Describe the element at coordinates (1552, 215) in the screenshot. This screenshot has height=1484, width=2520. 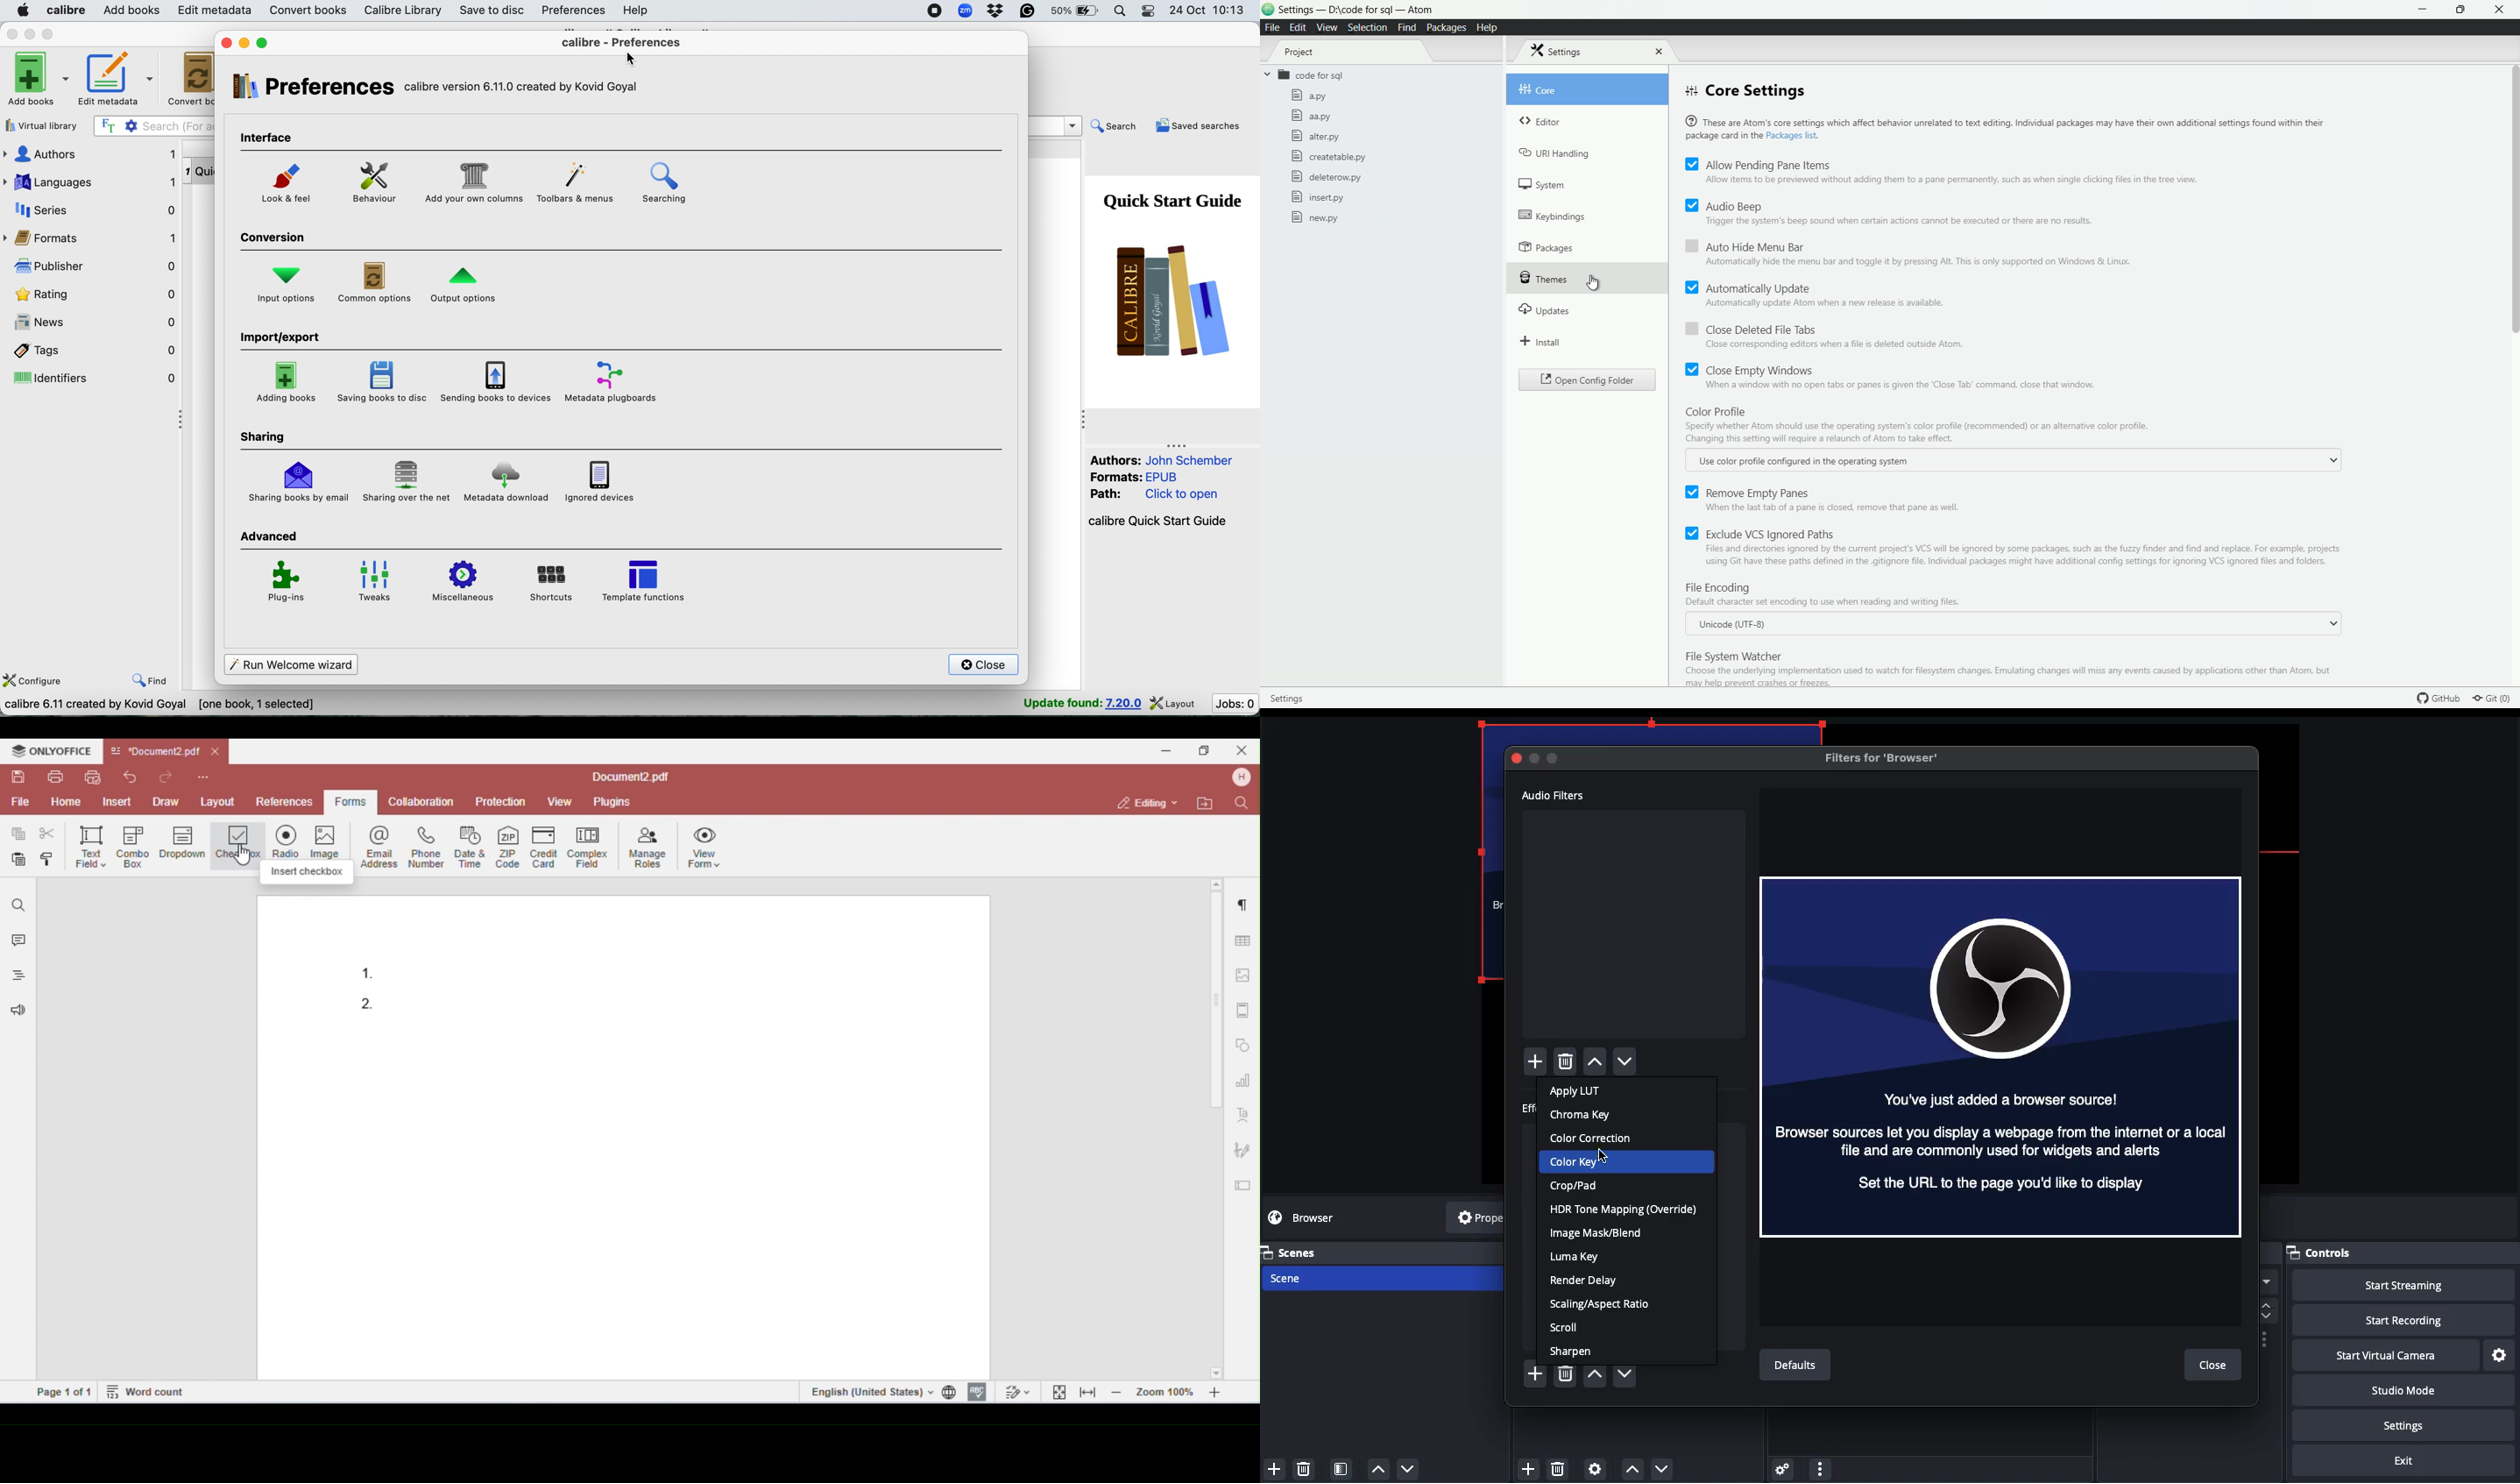
I see `keybindings` at that location.